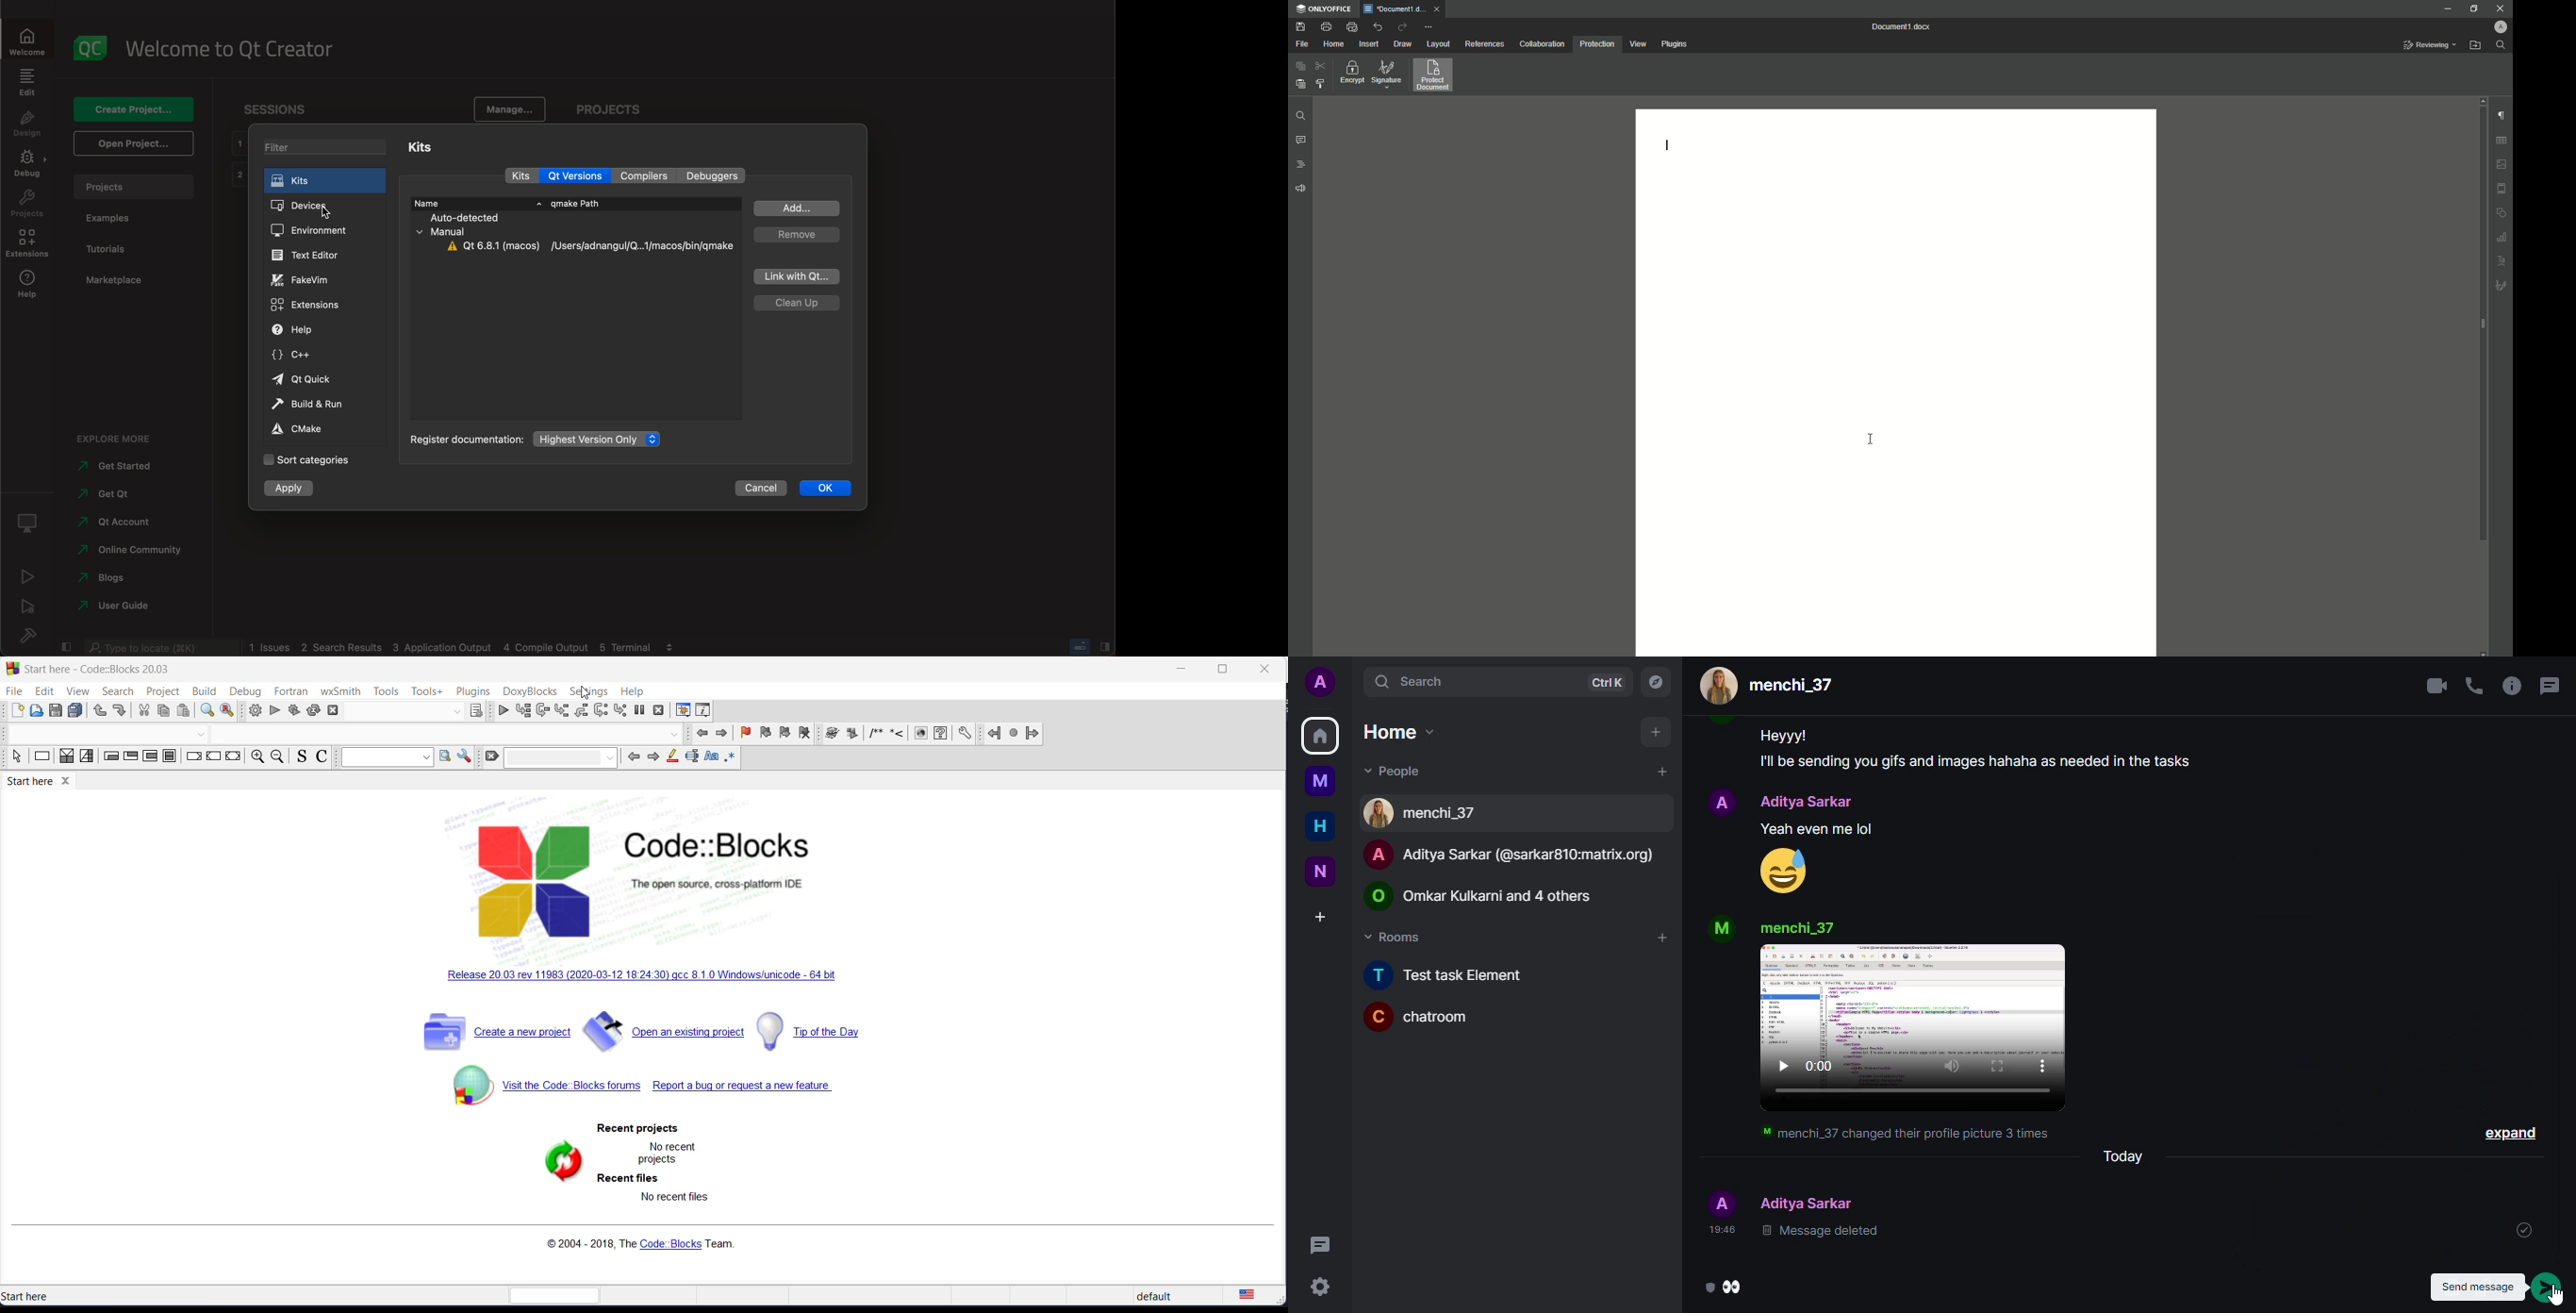 This screenshot has height=1316, width=2576. I want to click on message, so click(1822, 828).